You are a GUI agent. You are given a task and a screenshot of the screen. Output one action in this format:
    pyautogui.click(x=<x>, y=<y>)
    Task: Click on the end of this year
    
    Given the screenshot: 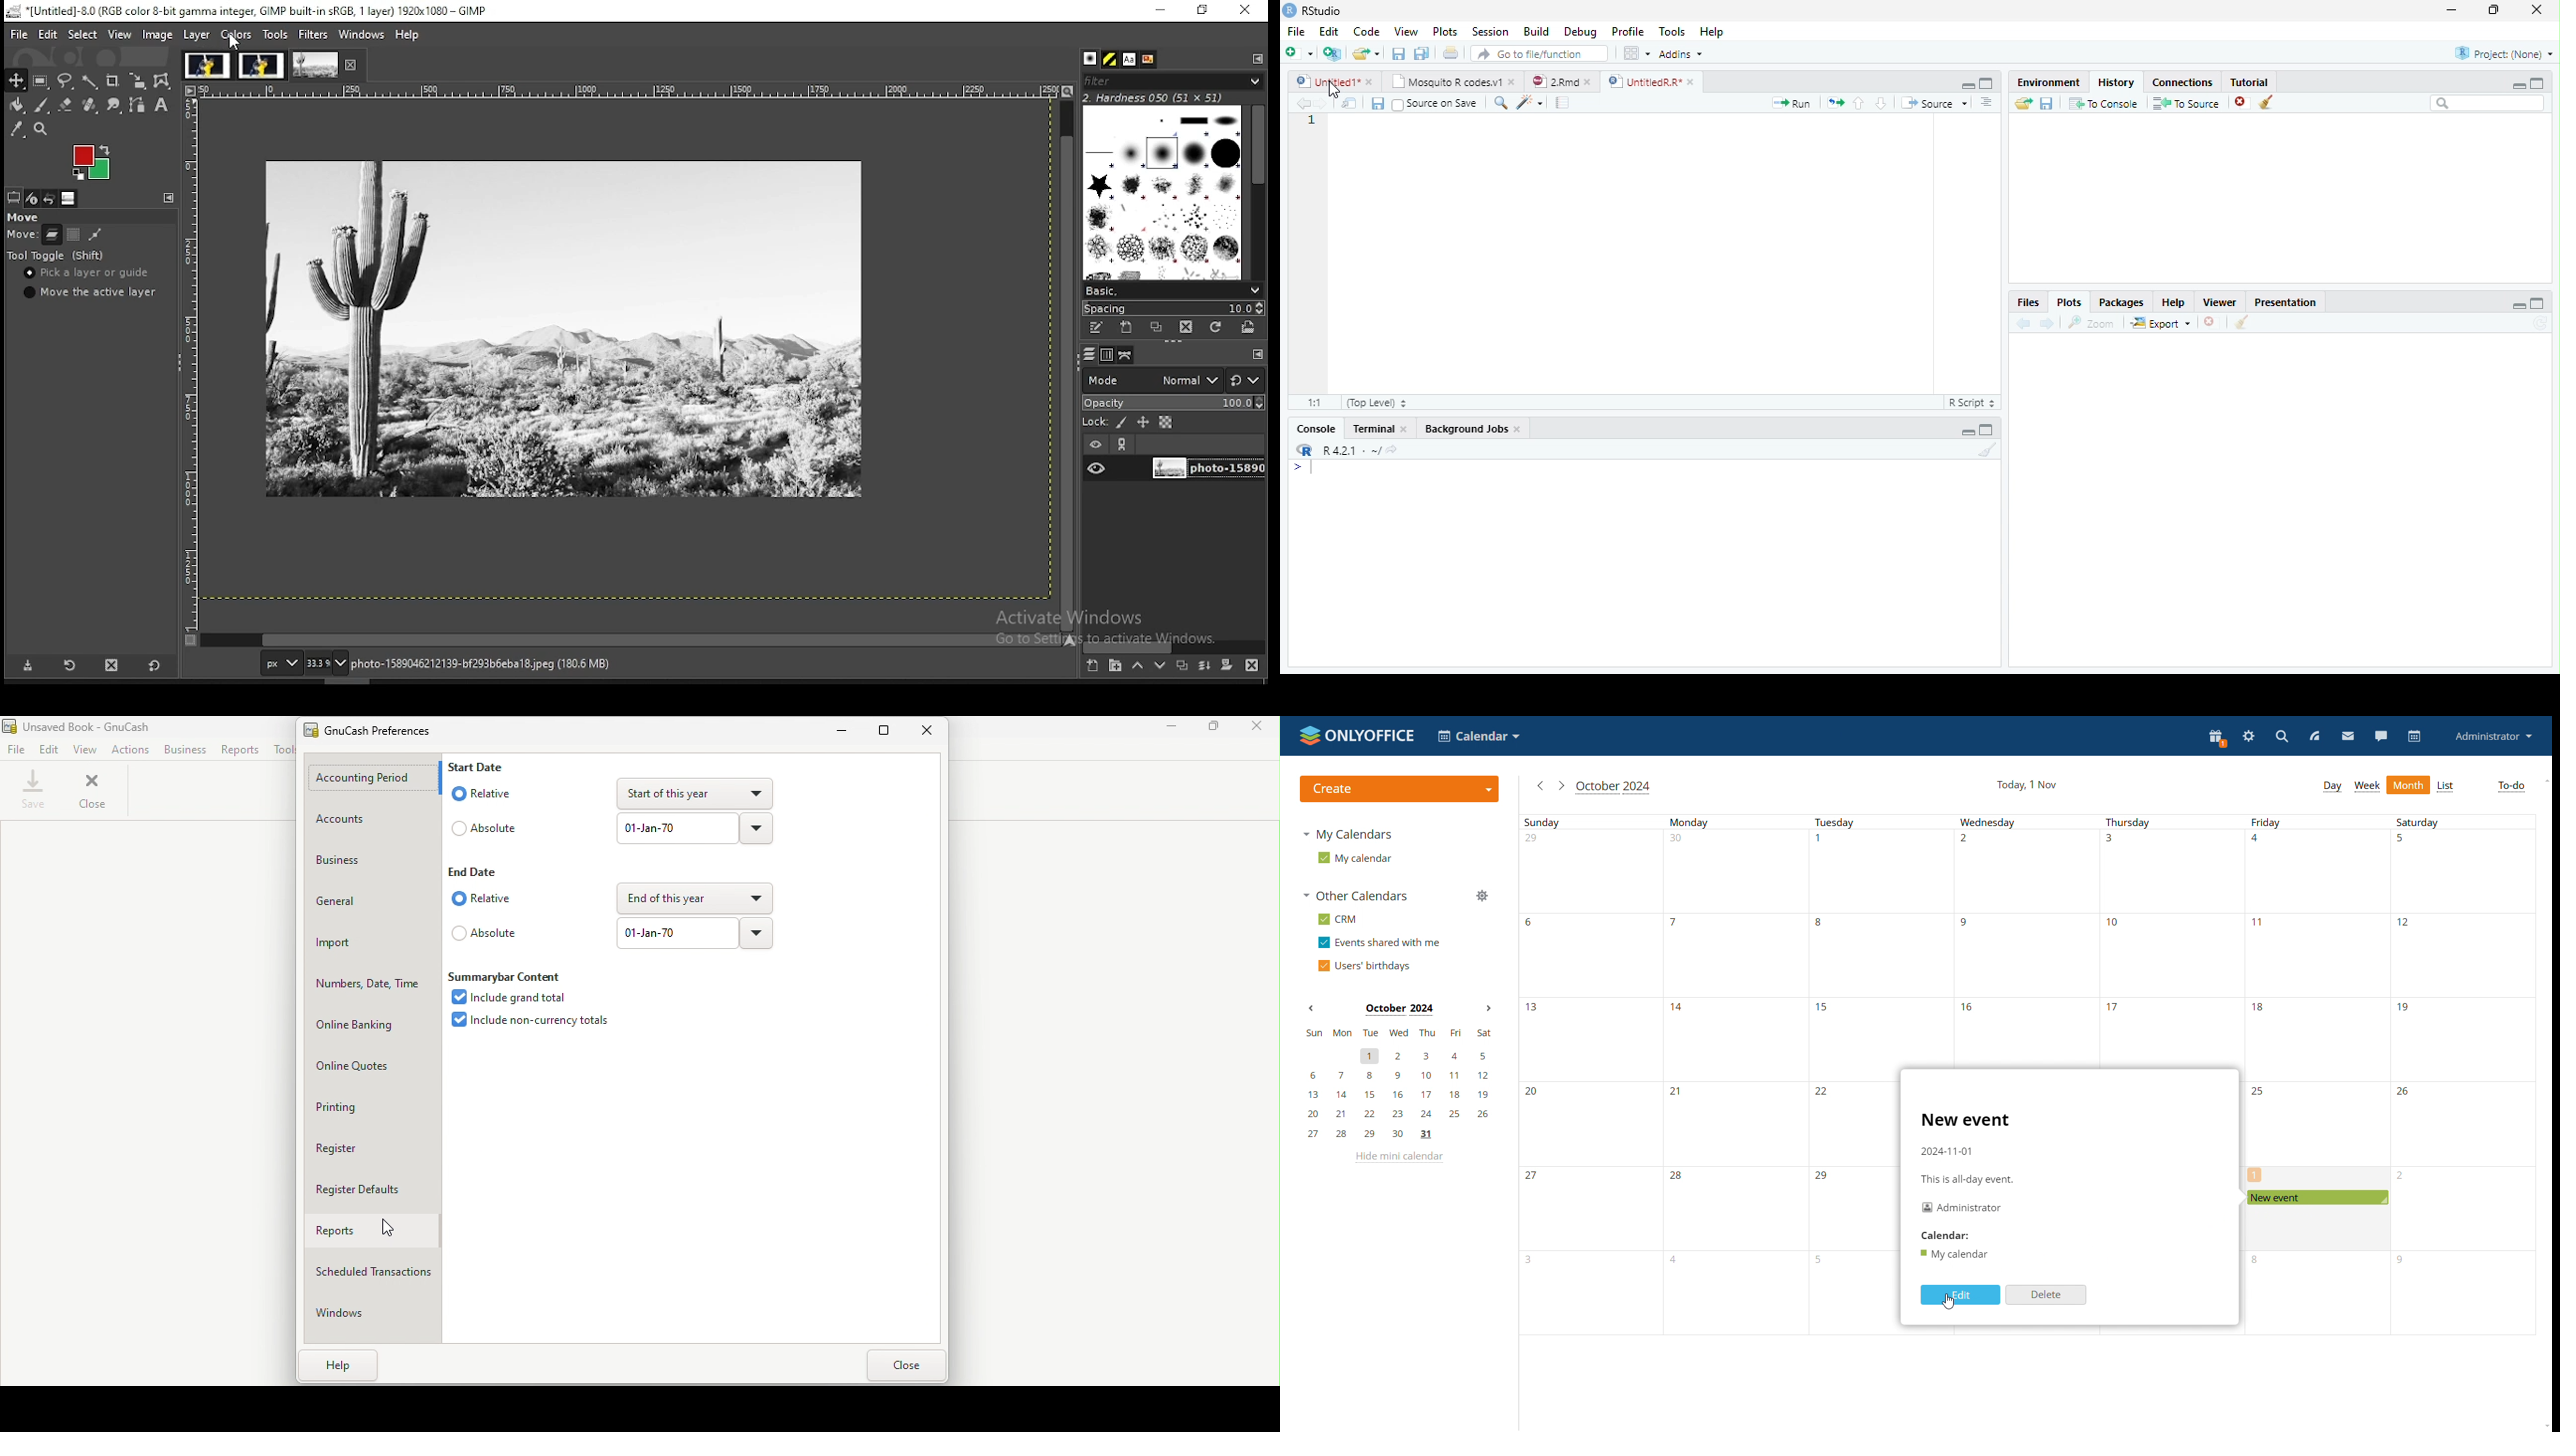 What is the action you would take?
    pyautogui.click(x=693, y=900)
    